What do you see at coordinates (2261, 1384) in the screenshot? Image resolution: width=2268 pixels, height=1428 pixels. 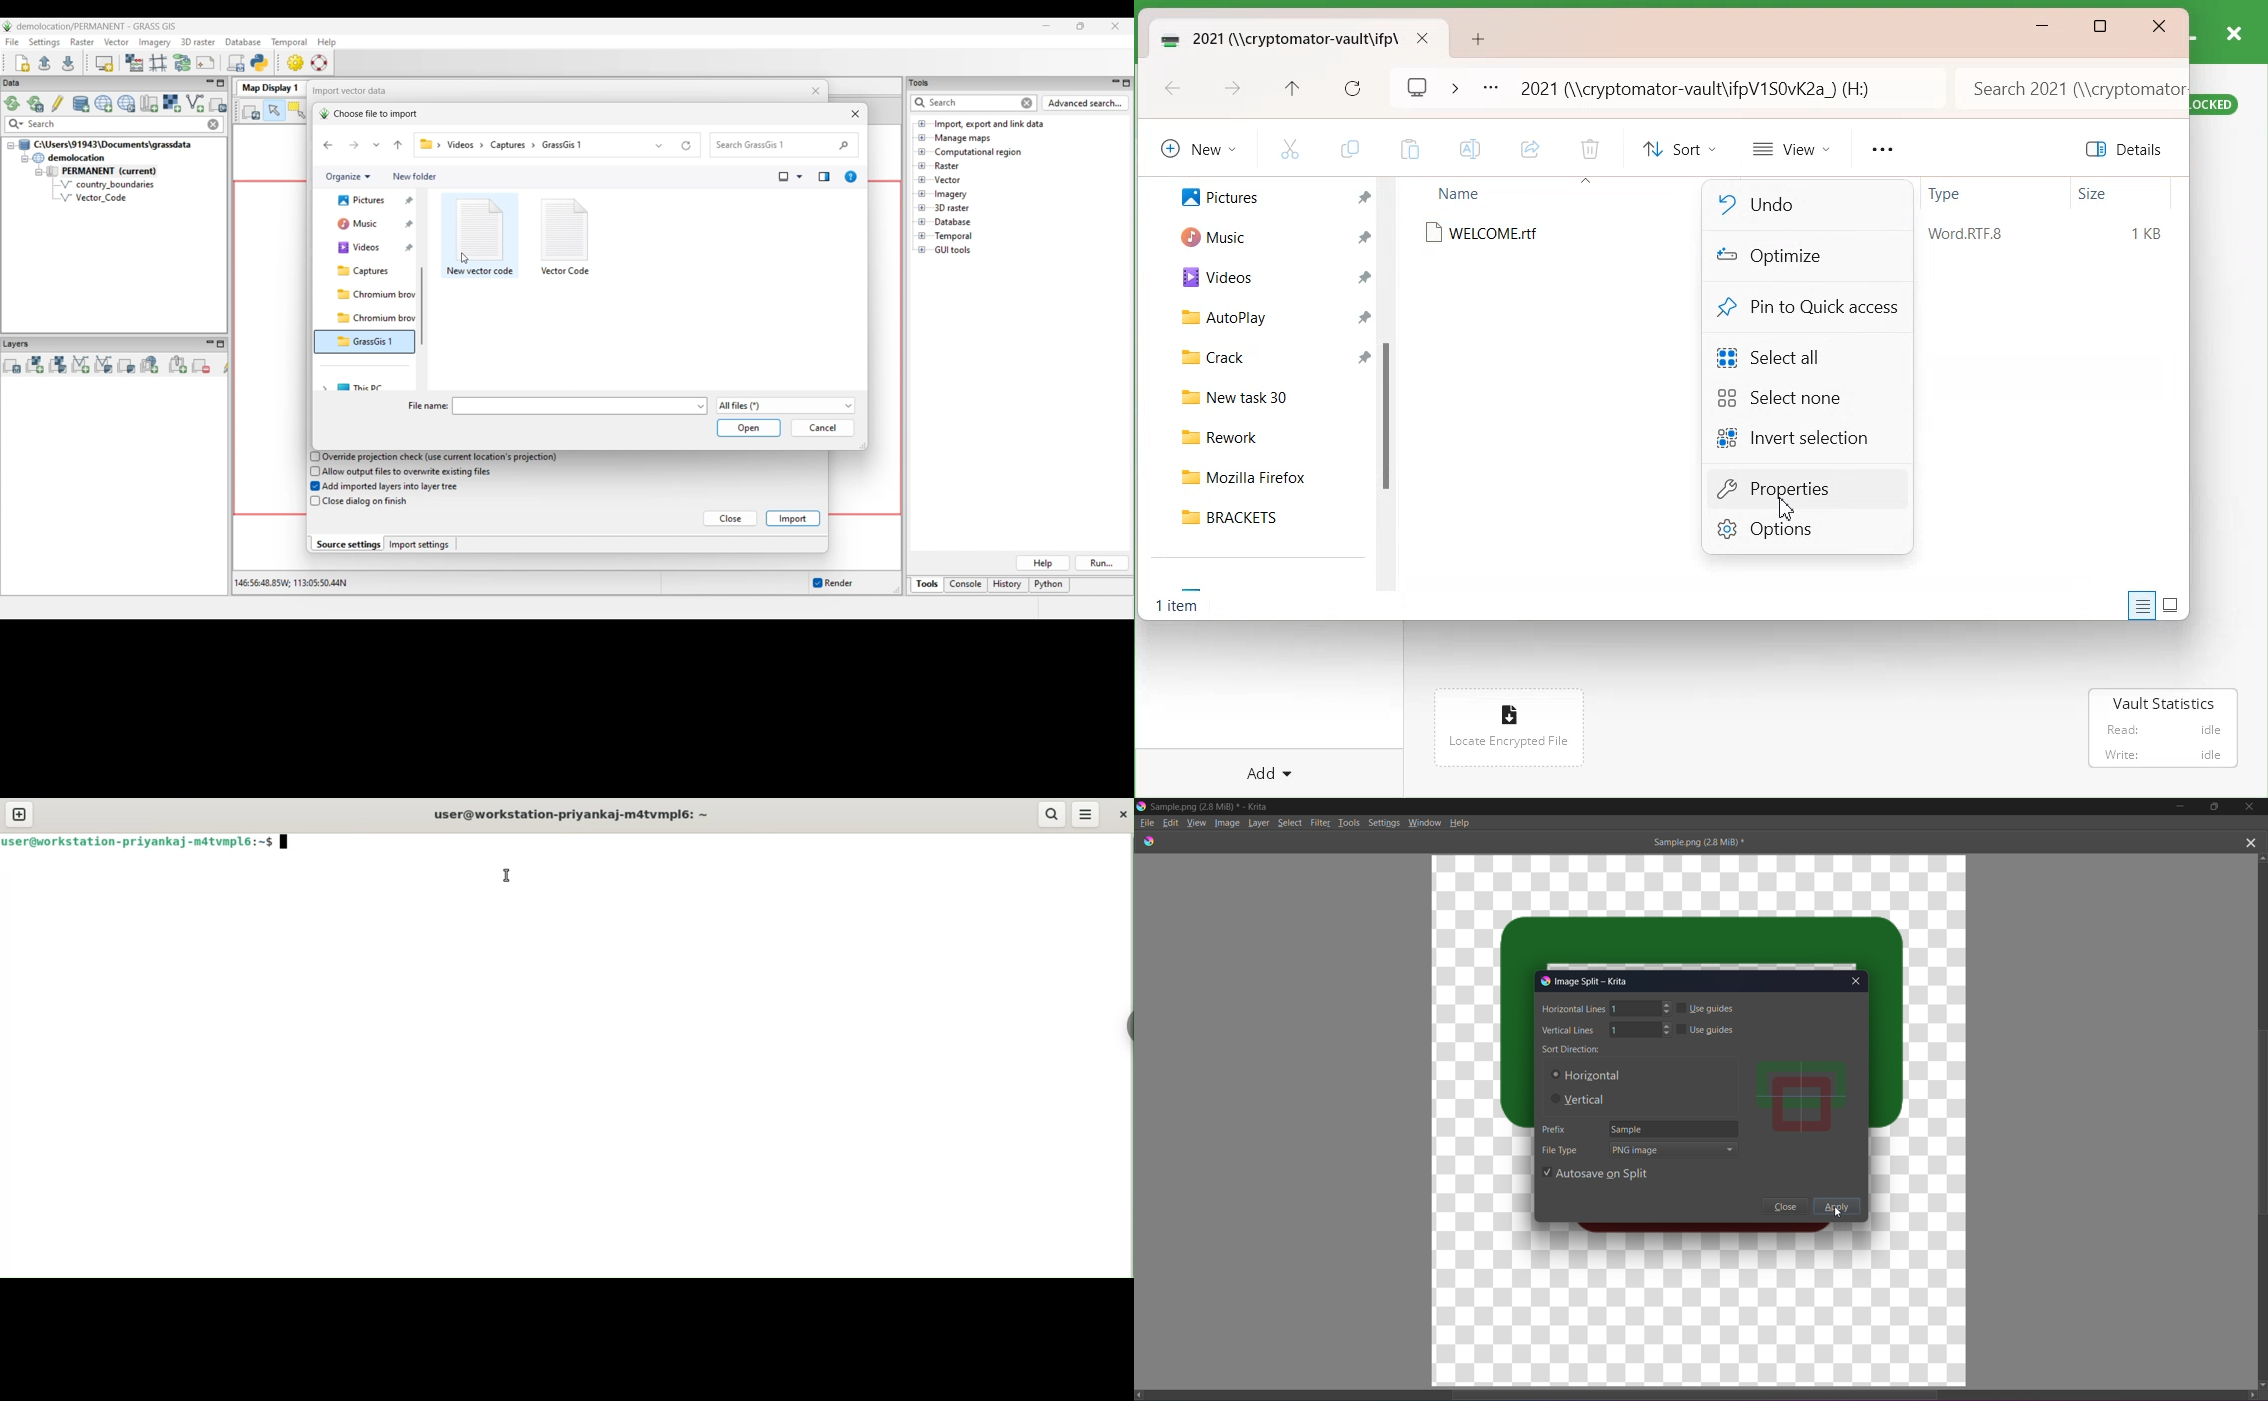 I see `Scroll Down` at bounding box center [2261, 1384].